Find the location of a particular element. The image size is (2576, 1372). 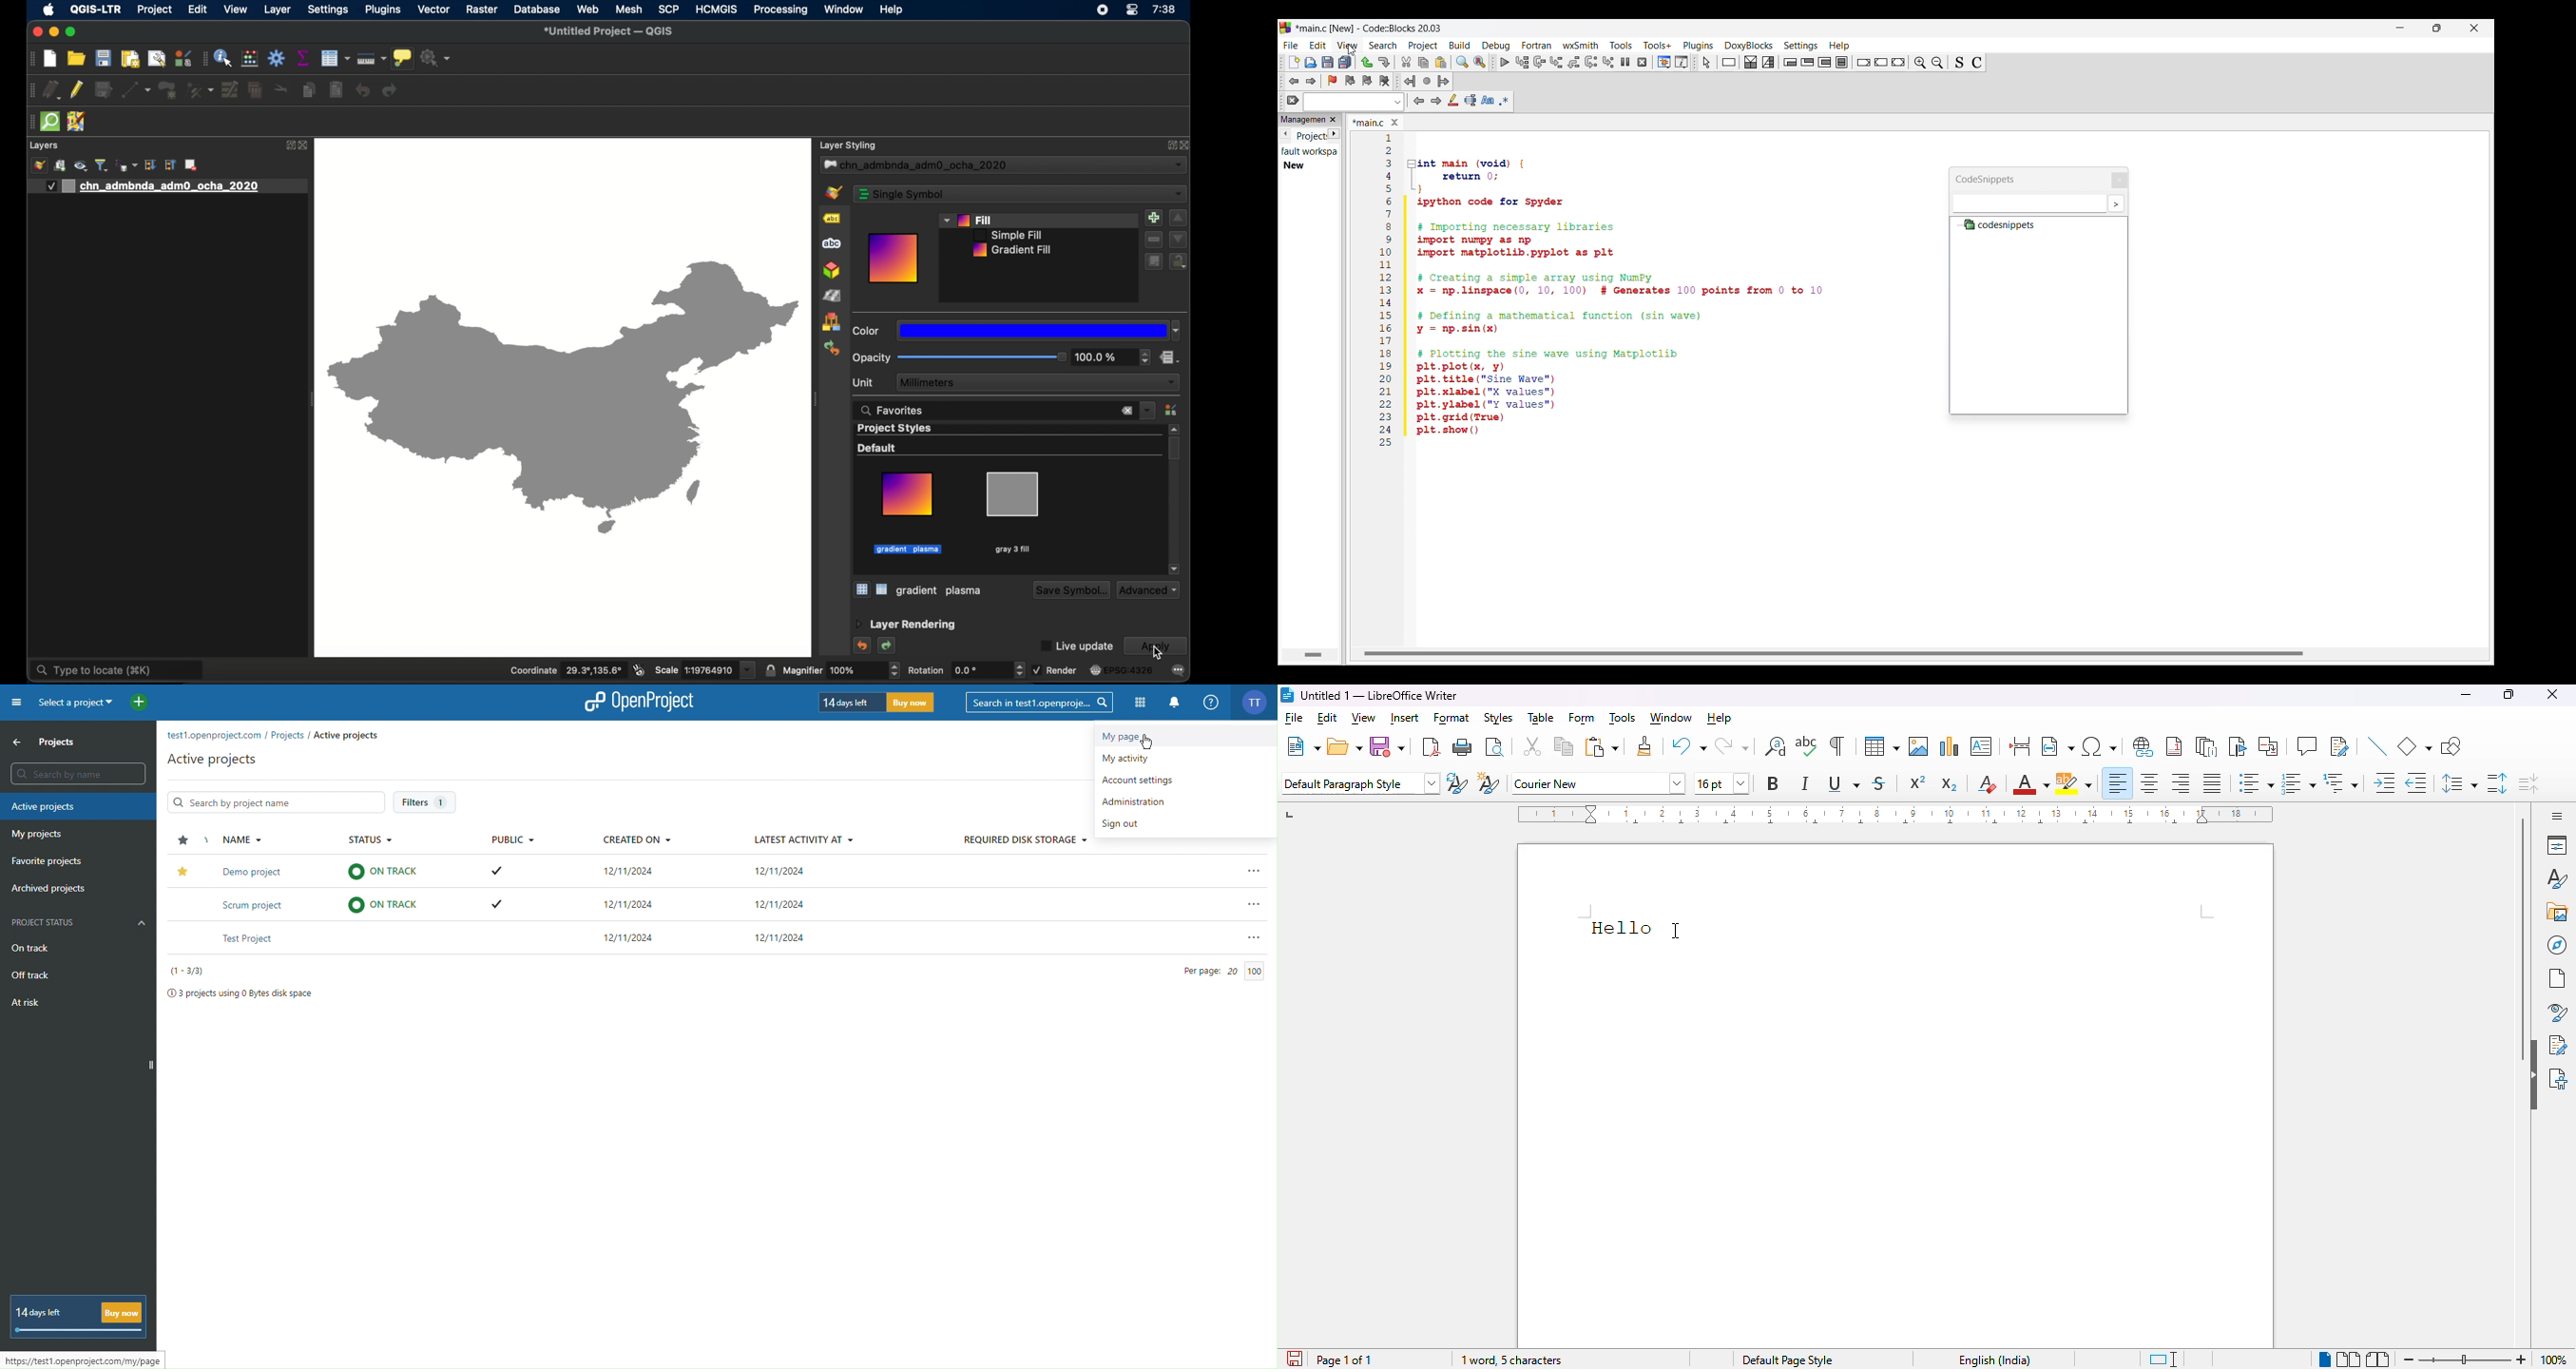

Panel title is located at coordinates (1303, 122).